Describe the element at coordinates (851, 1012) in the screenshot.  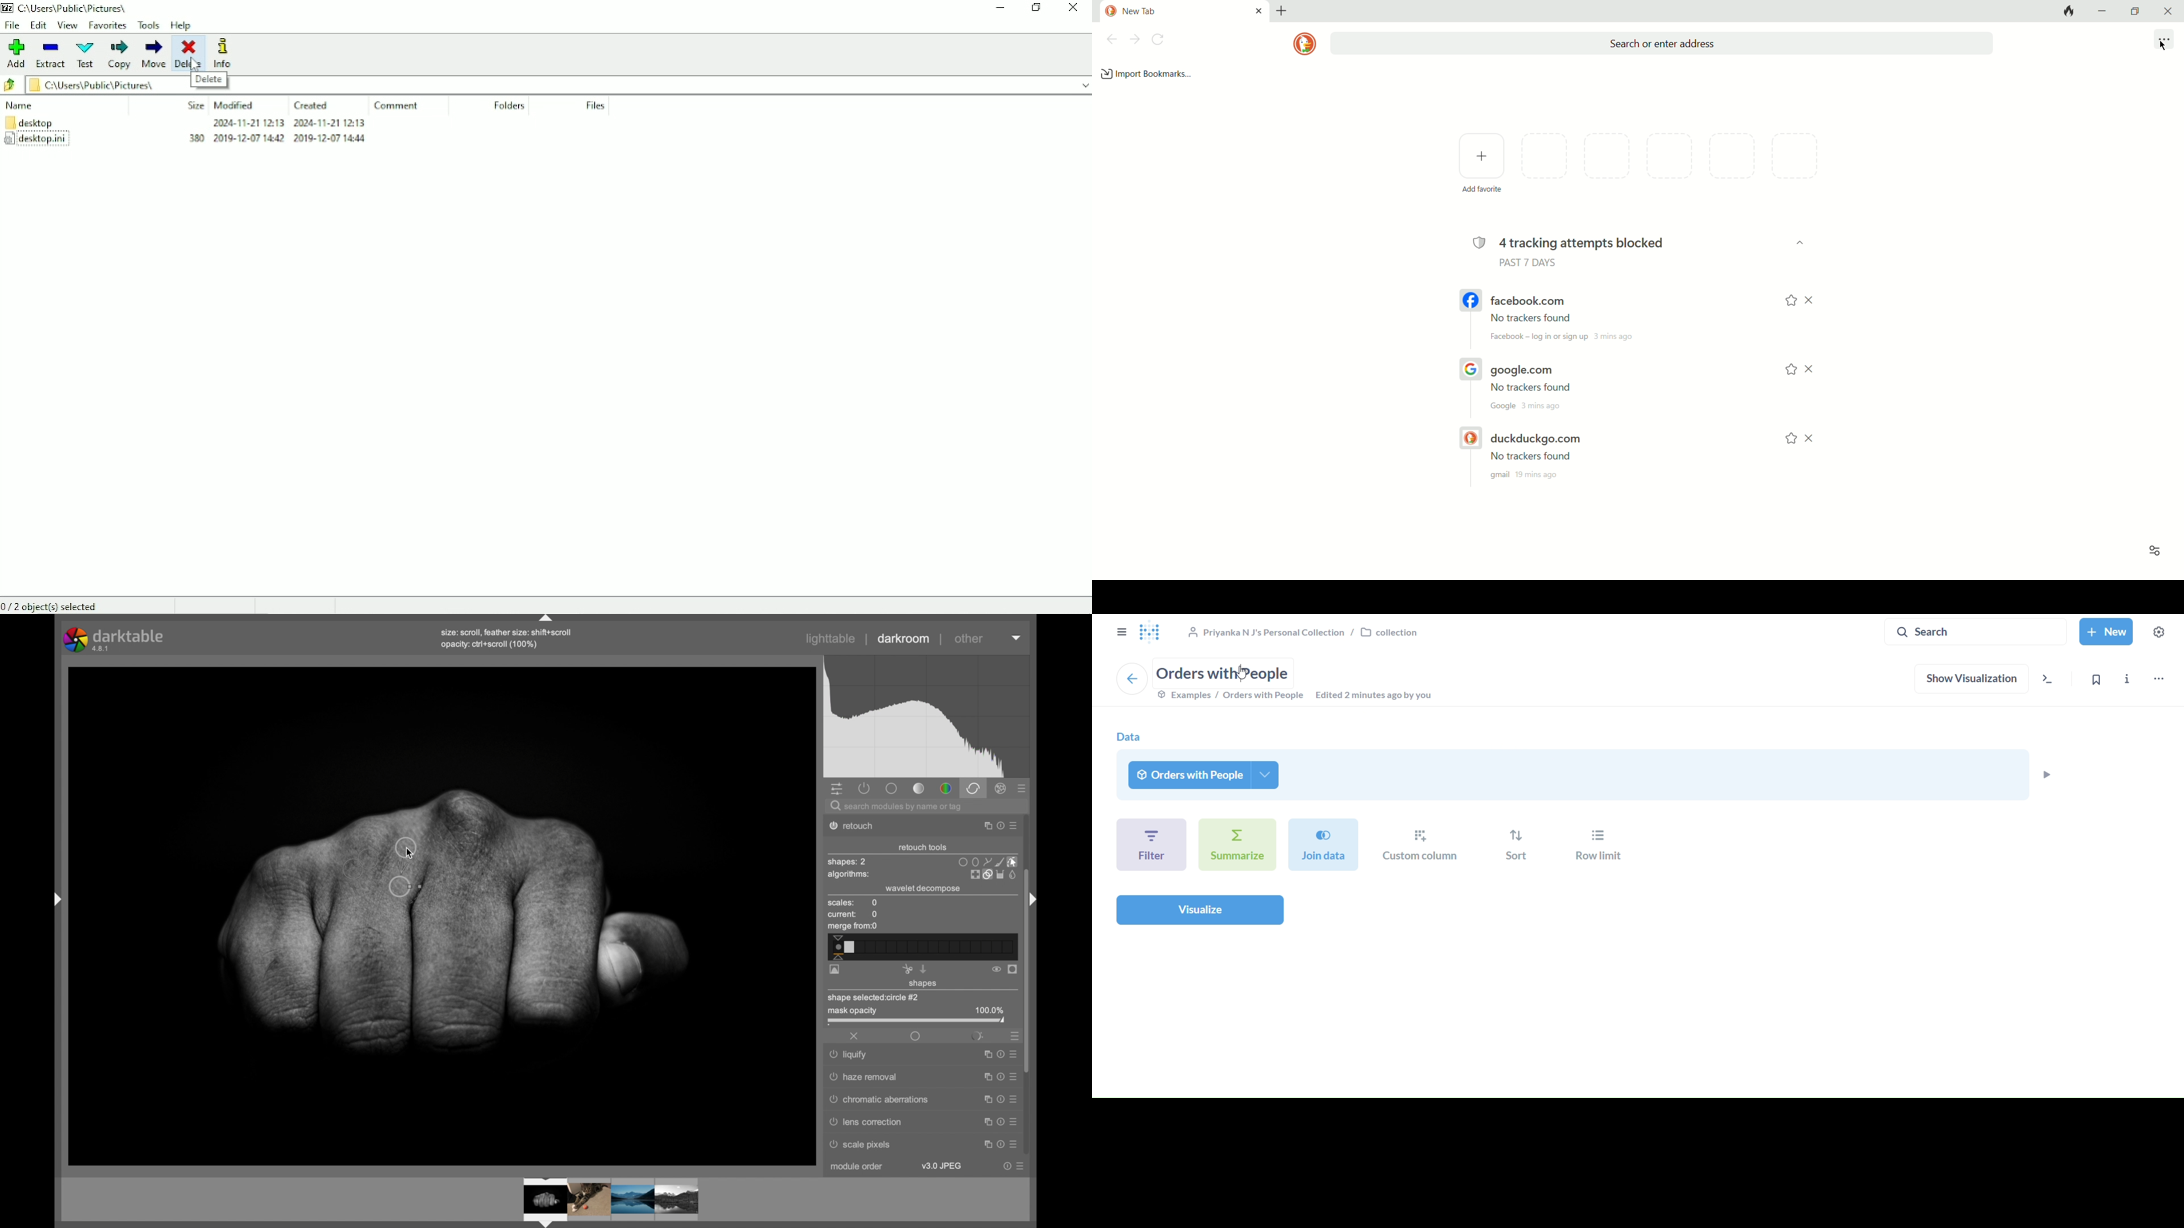
I see `mask opacity` at that location.